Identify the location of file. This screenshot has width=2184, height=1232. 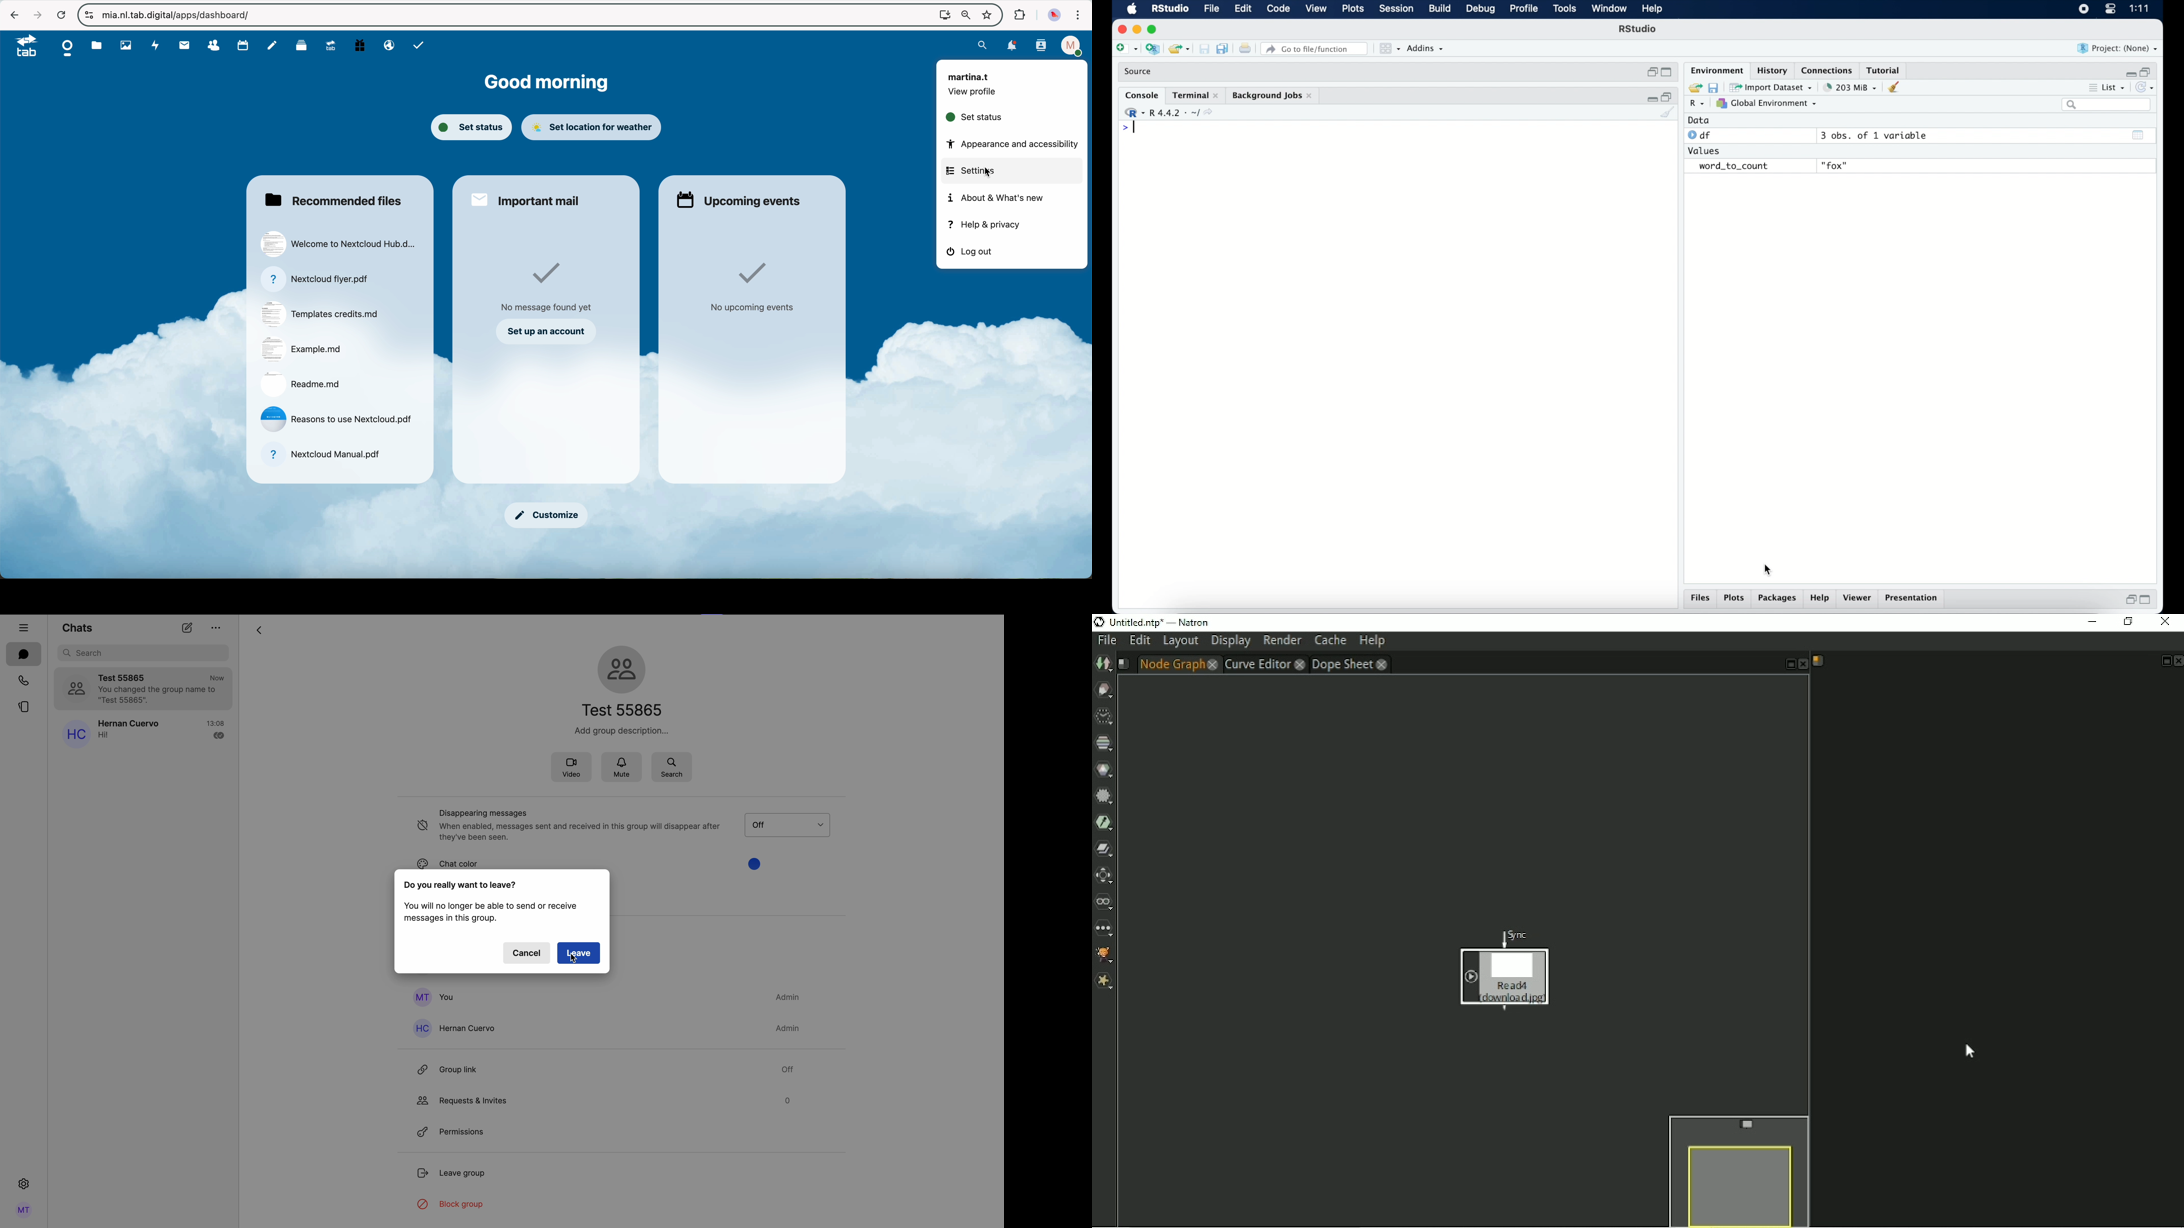
(300, 385).